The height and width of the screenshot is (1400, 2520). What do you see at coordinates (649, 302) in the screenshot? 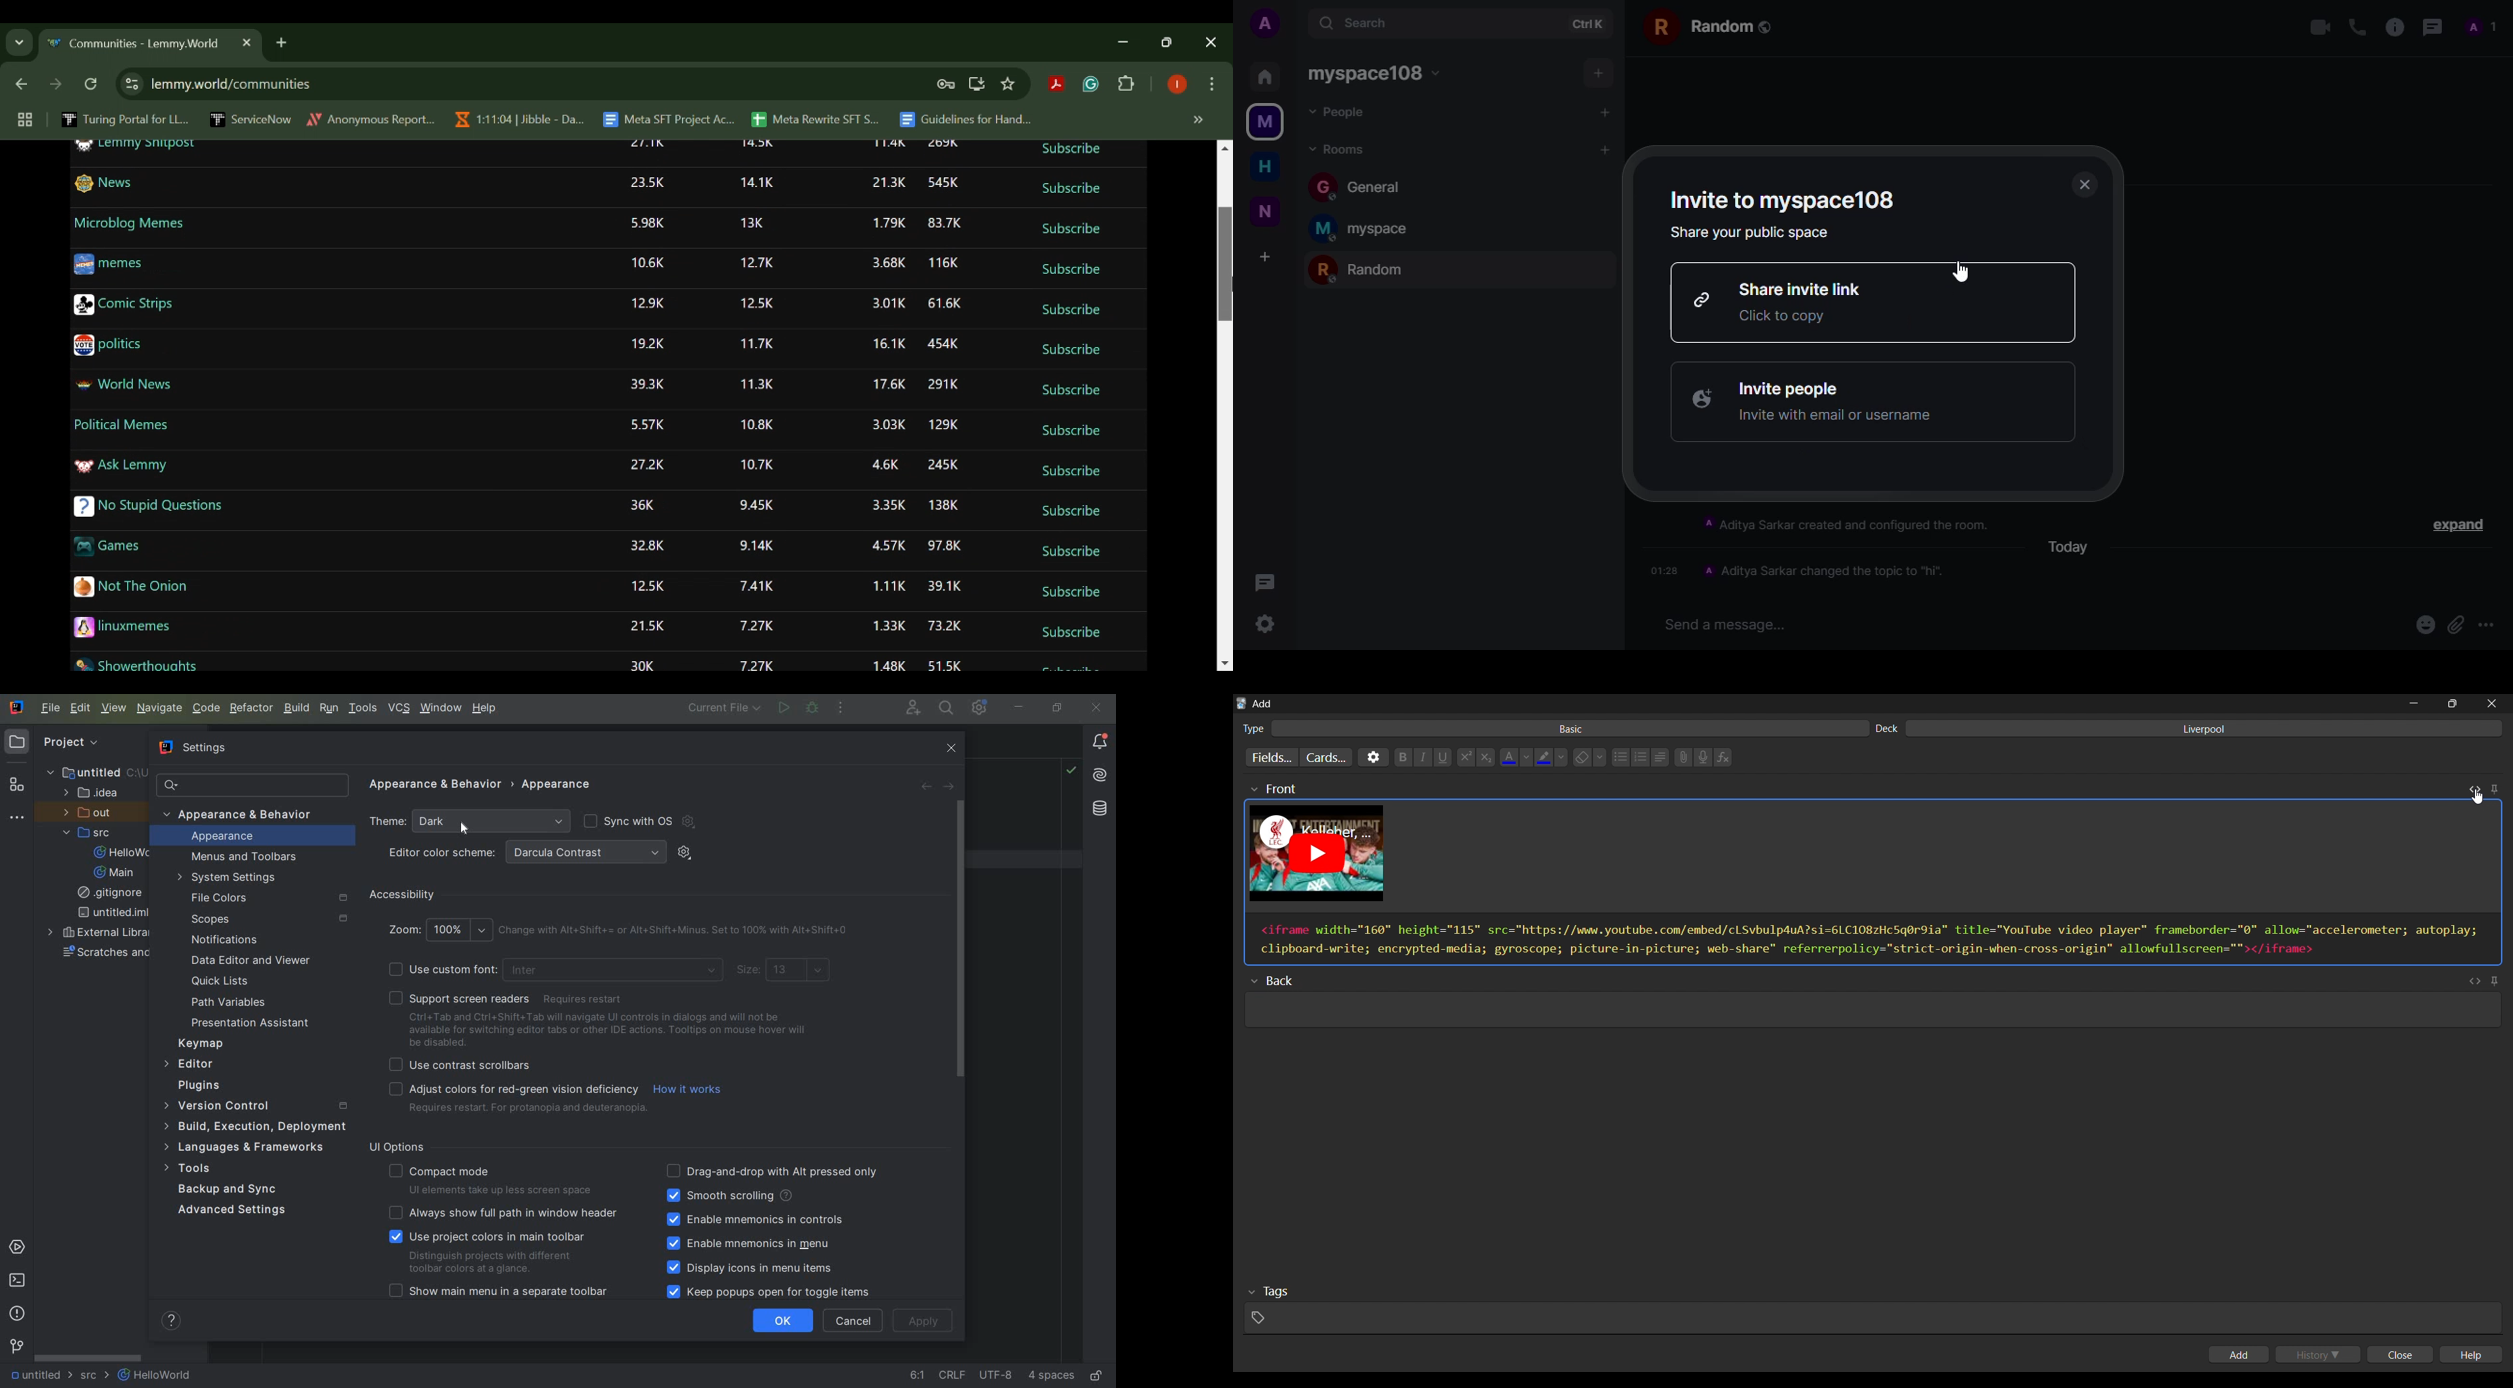
I see `12.9K` at bounding box center [649, 302].